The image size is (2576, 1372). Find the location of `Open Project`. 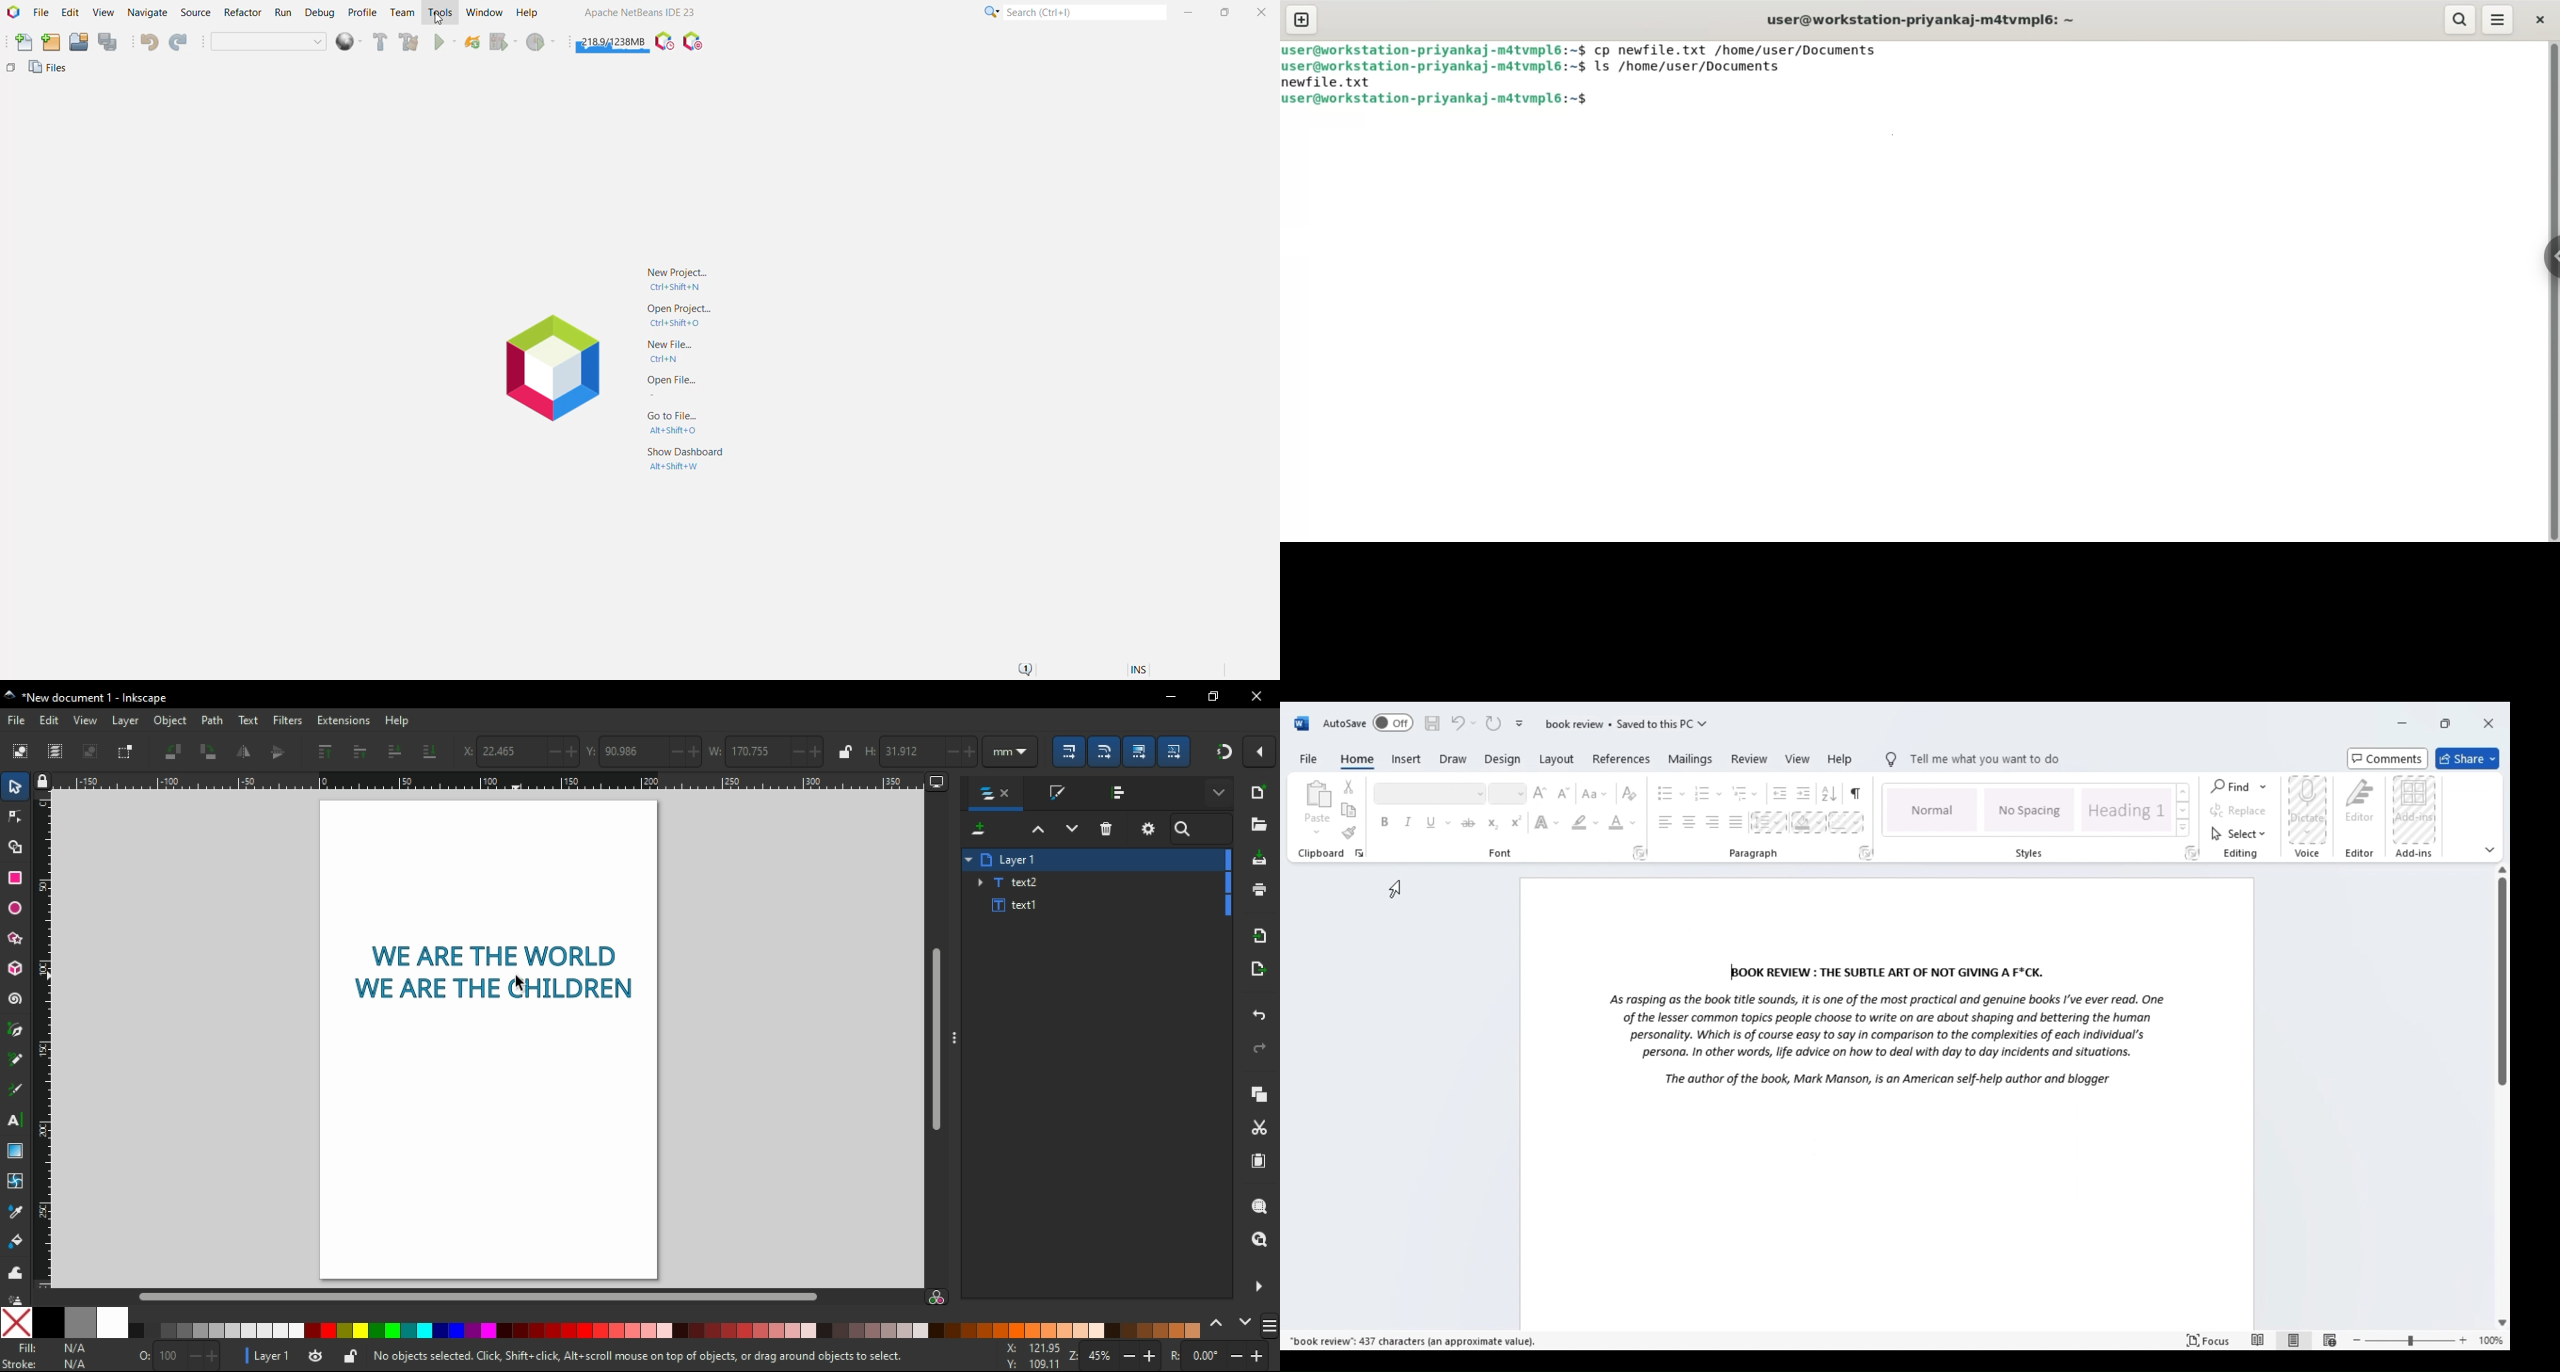

Open Project is located at coordinates (78, 43).